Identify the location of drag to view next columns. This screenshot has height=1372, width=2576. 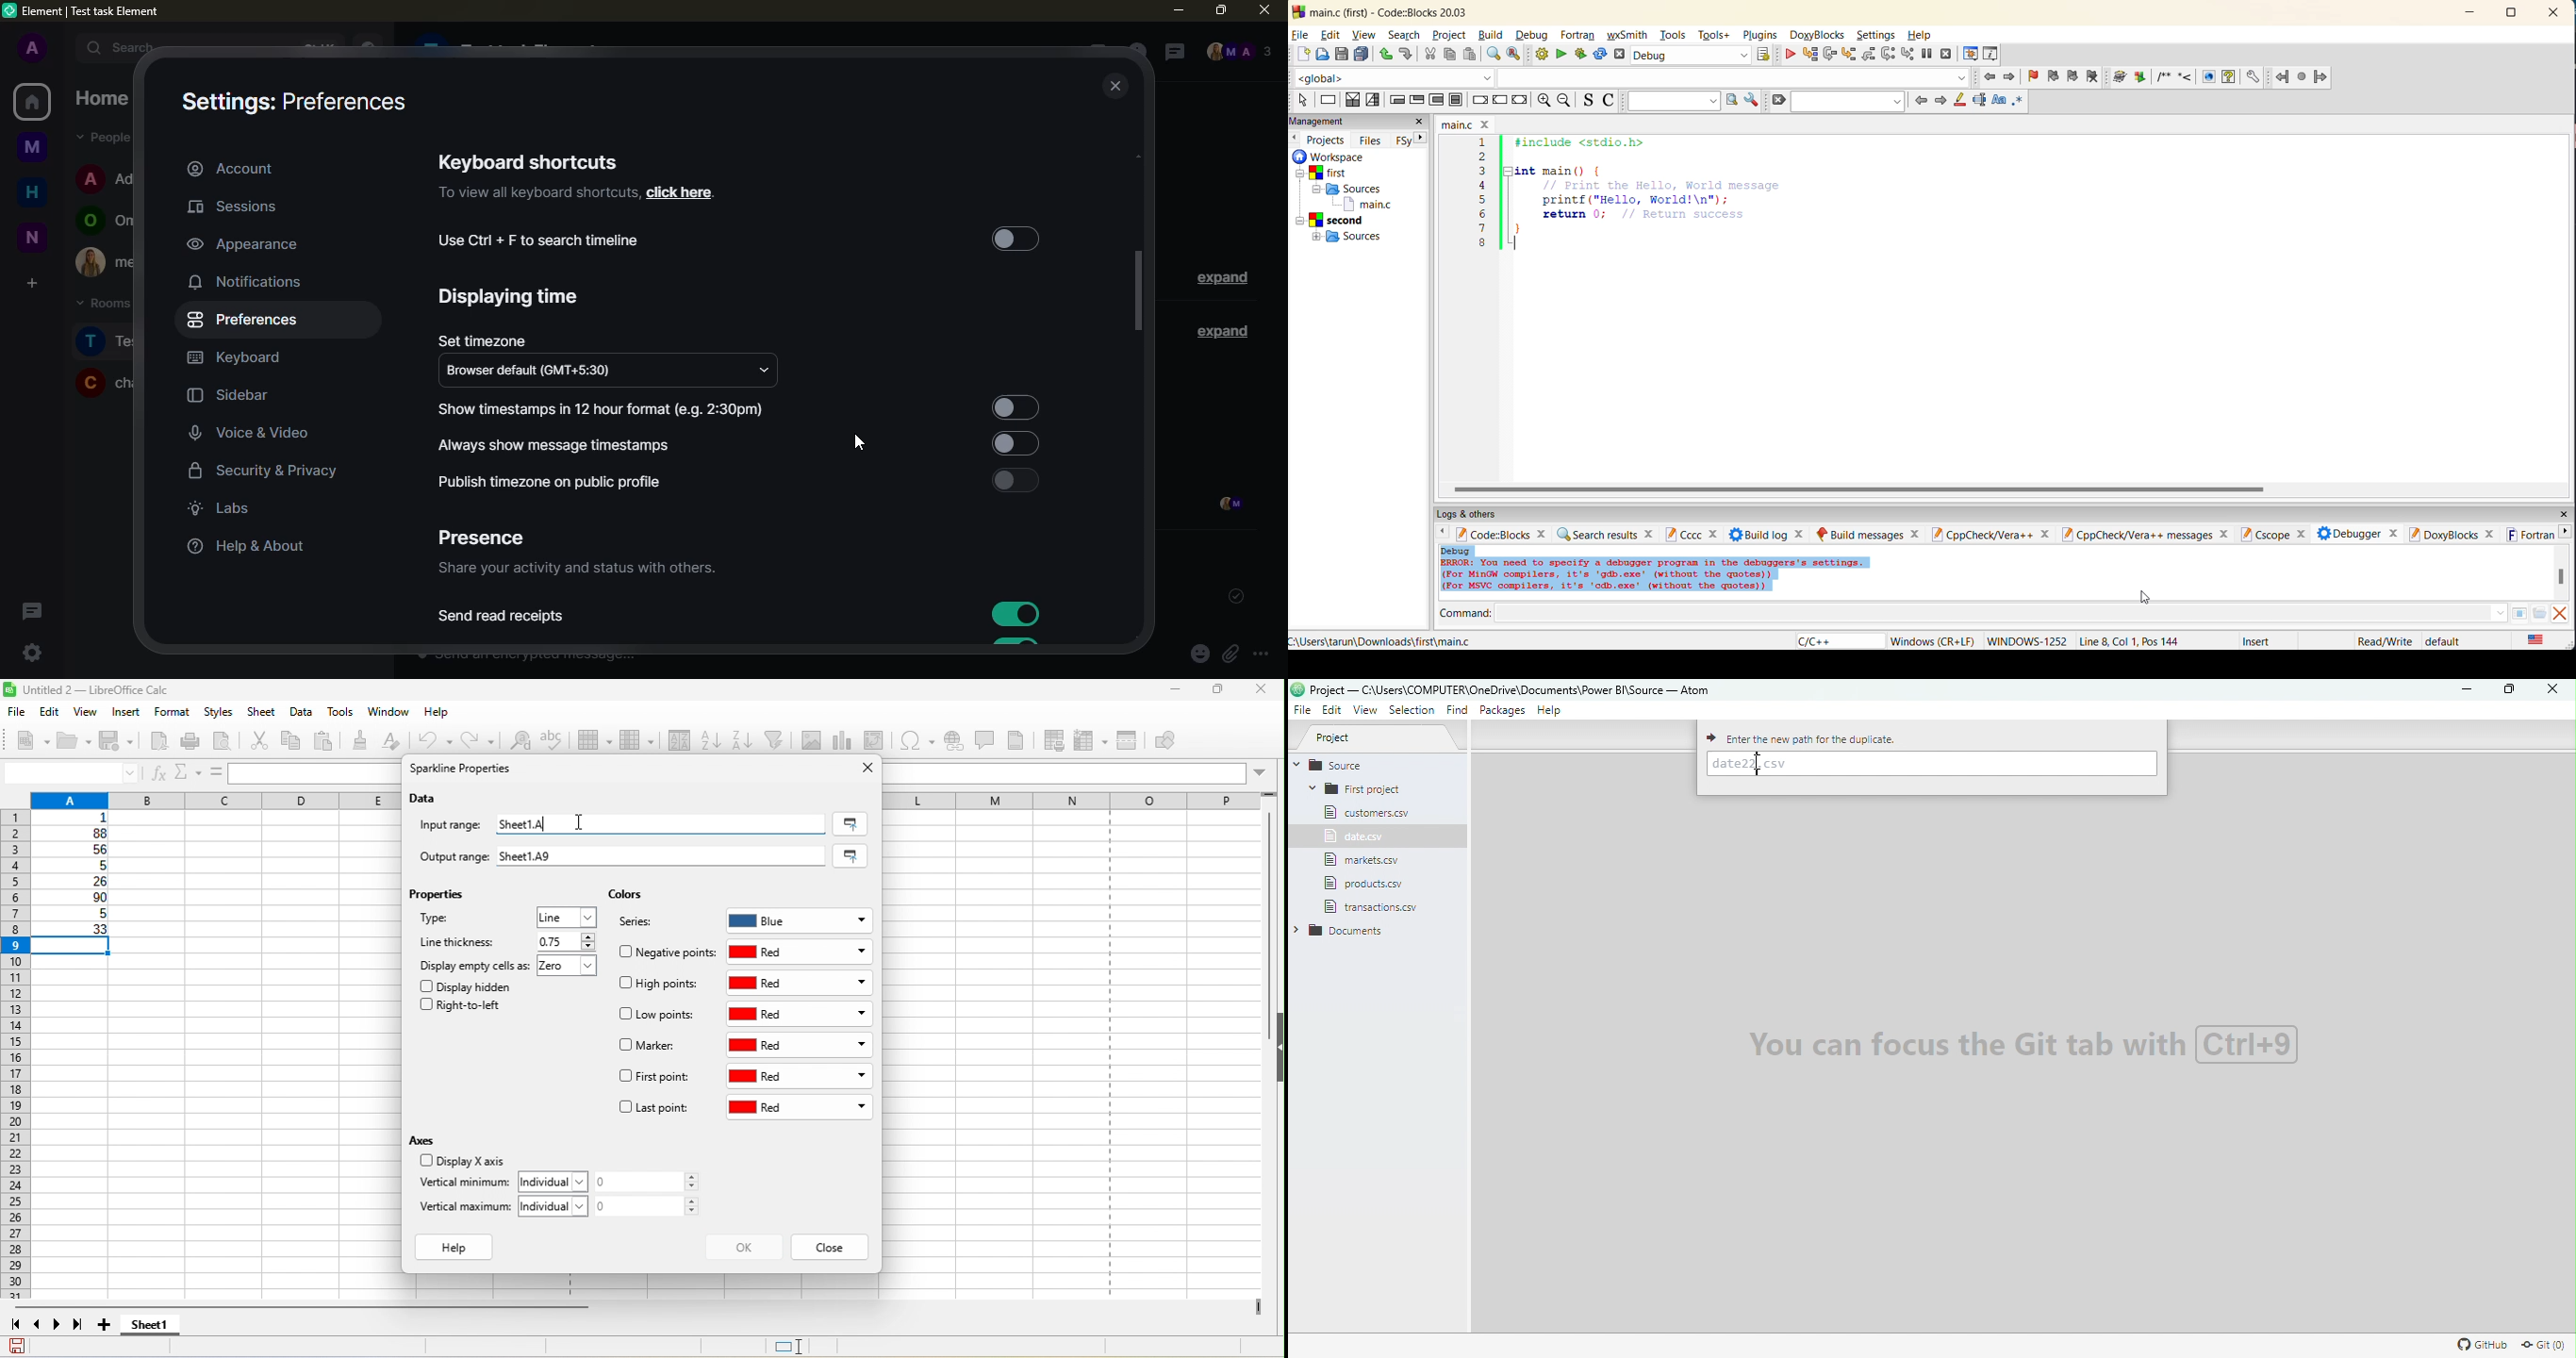
(1259, 1307).